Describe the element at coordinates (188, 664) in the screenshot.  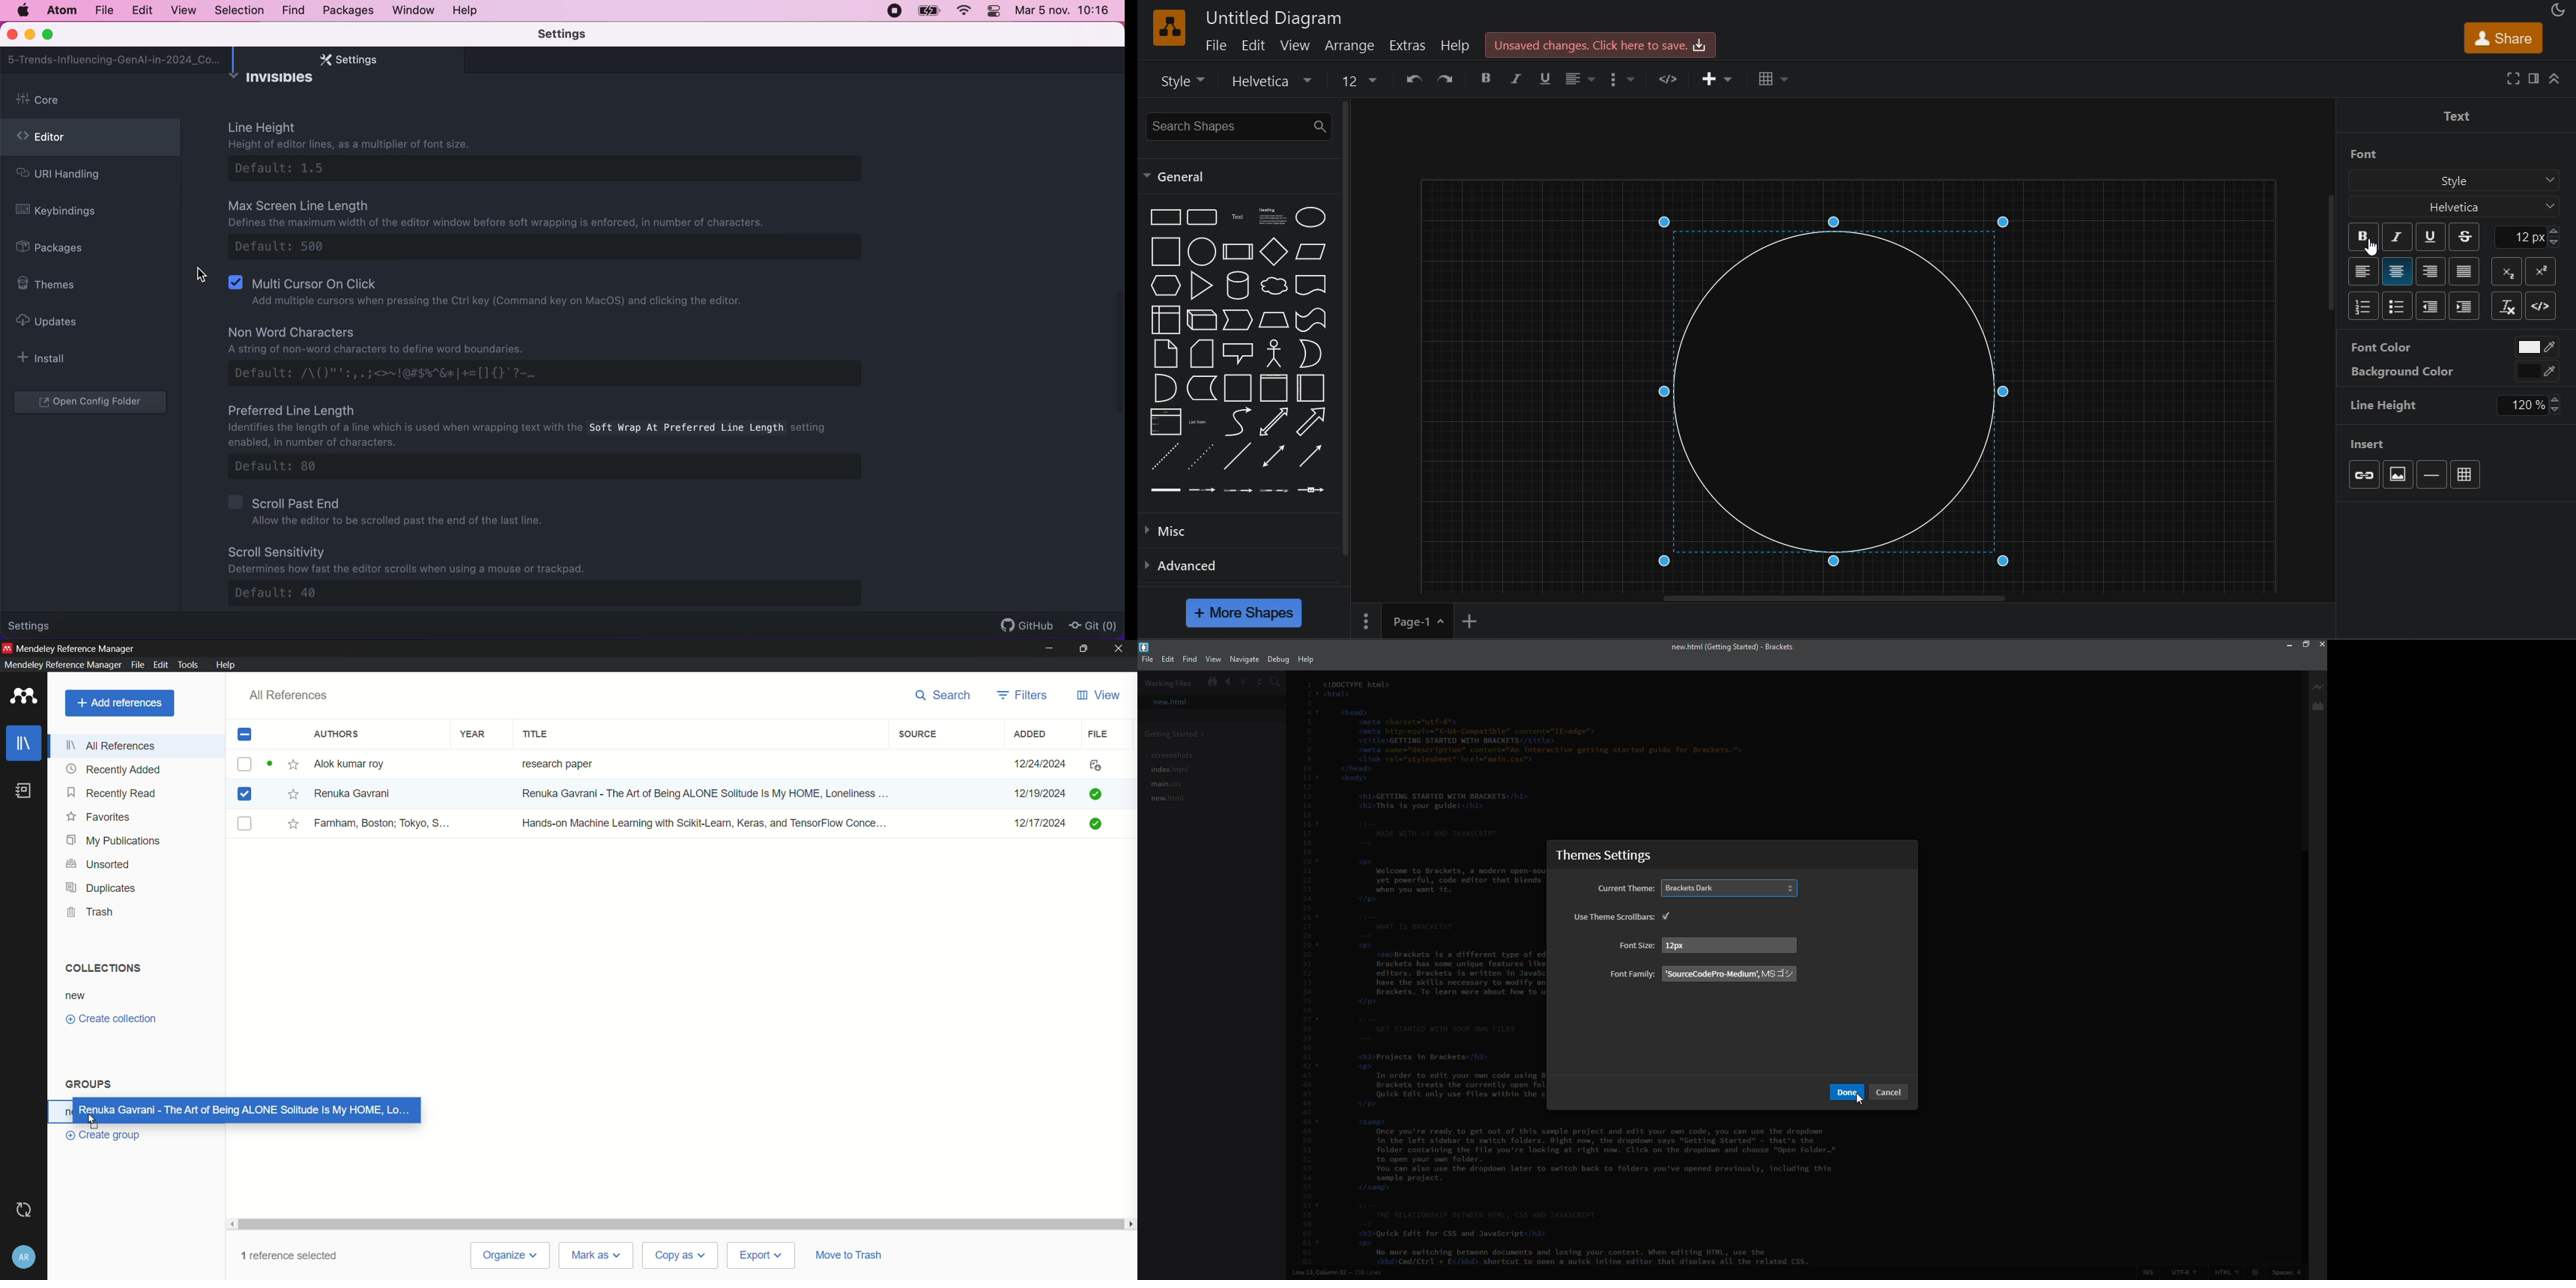
I see `tools menu` at that location.